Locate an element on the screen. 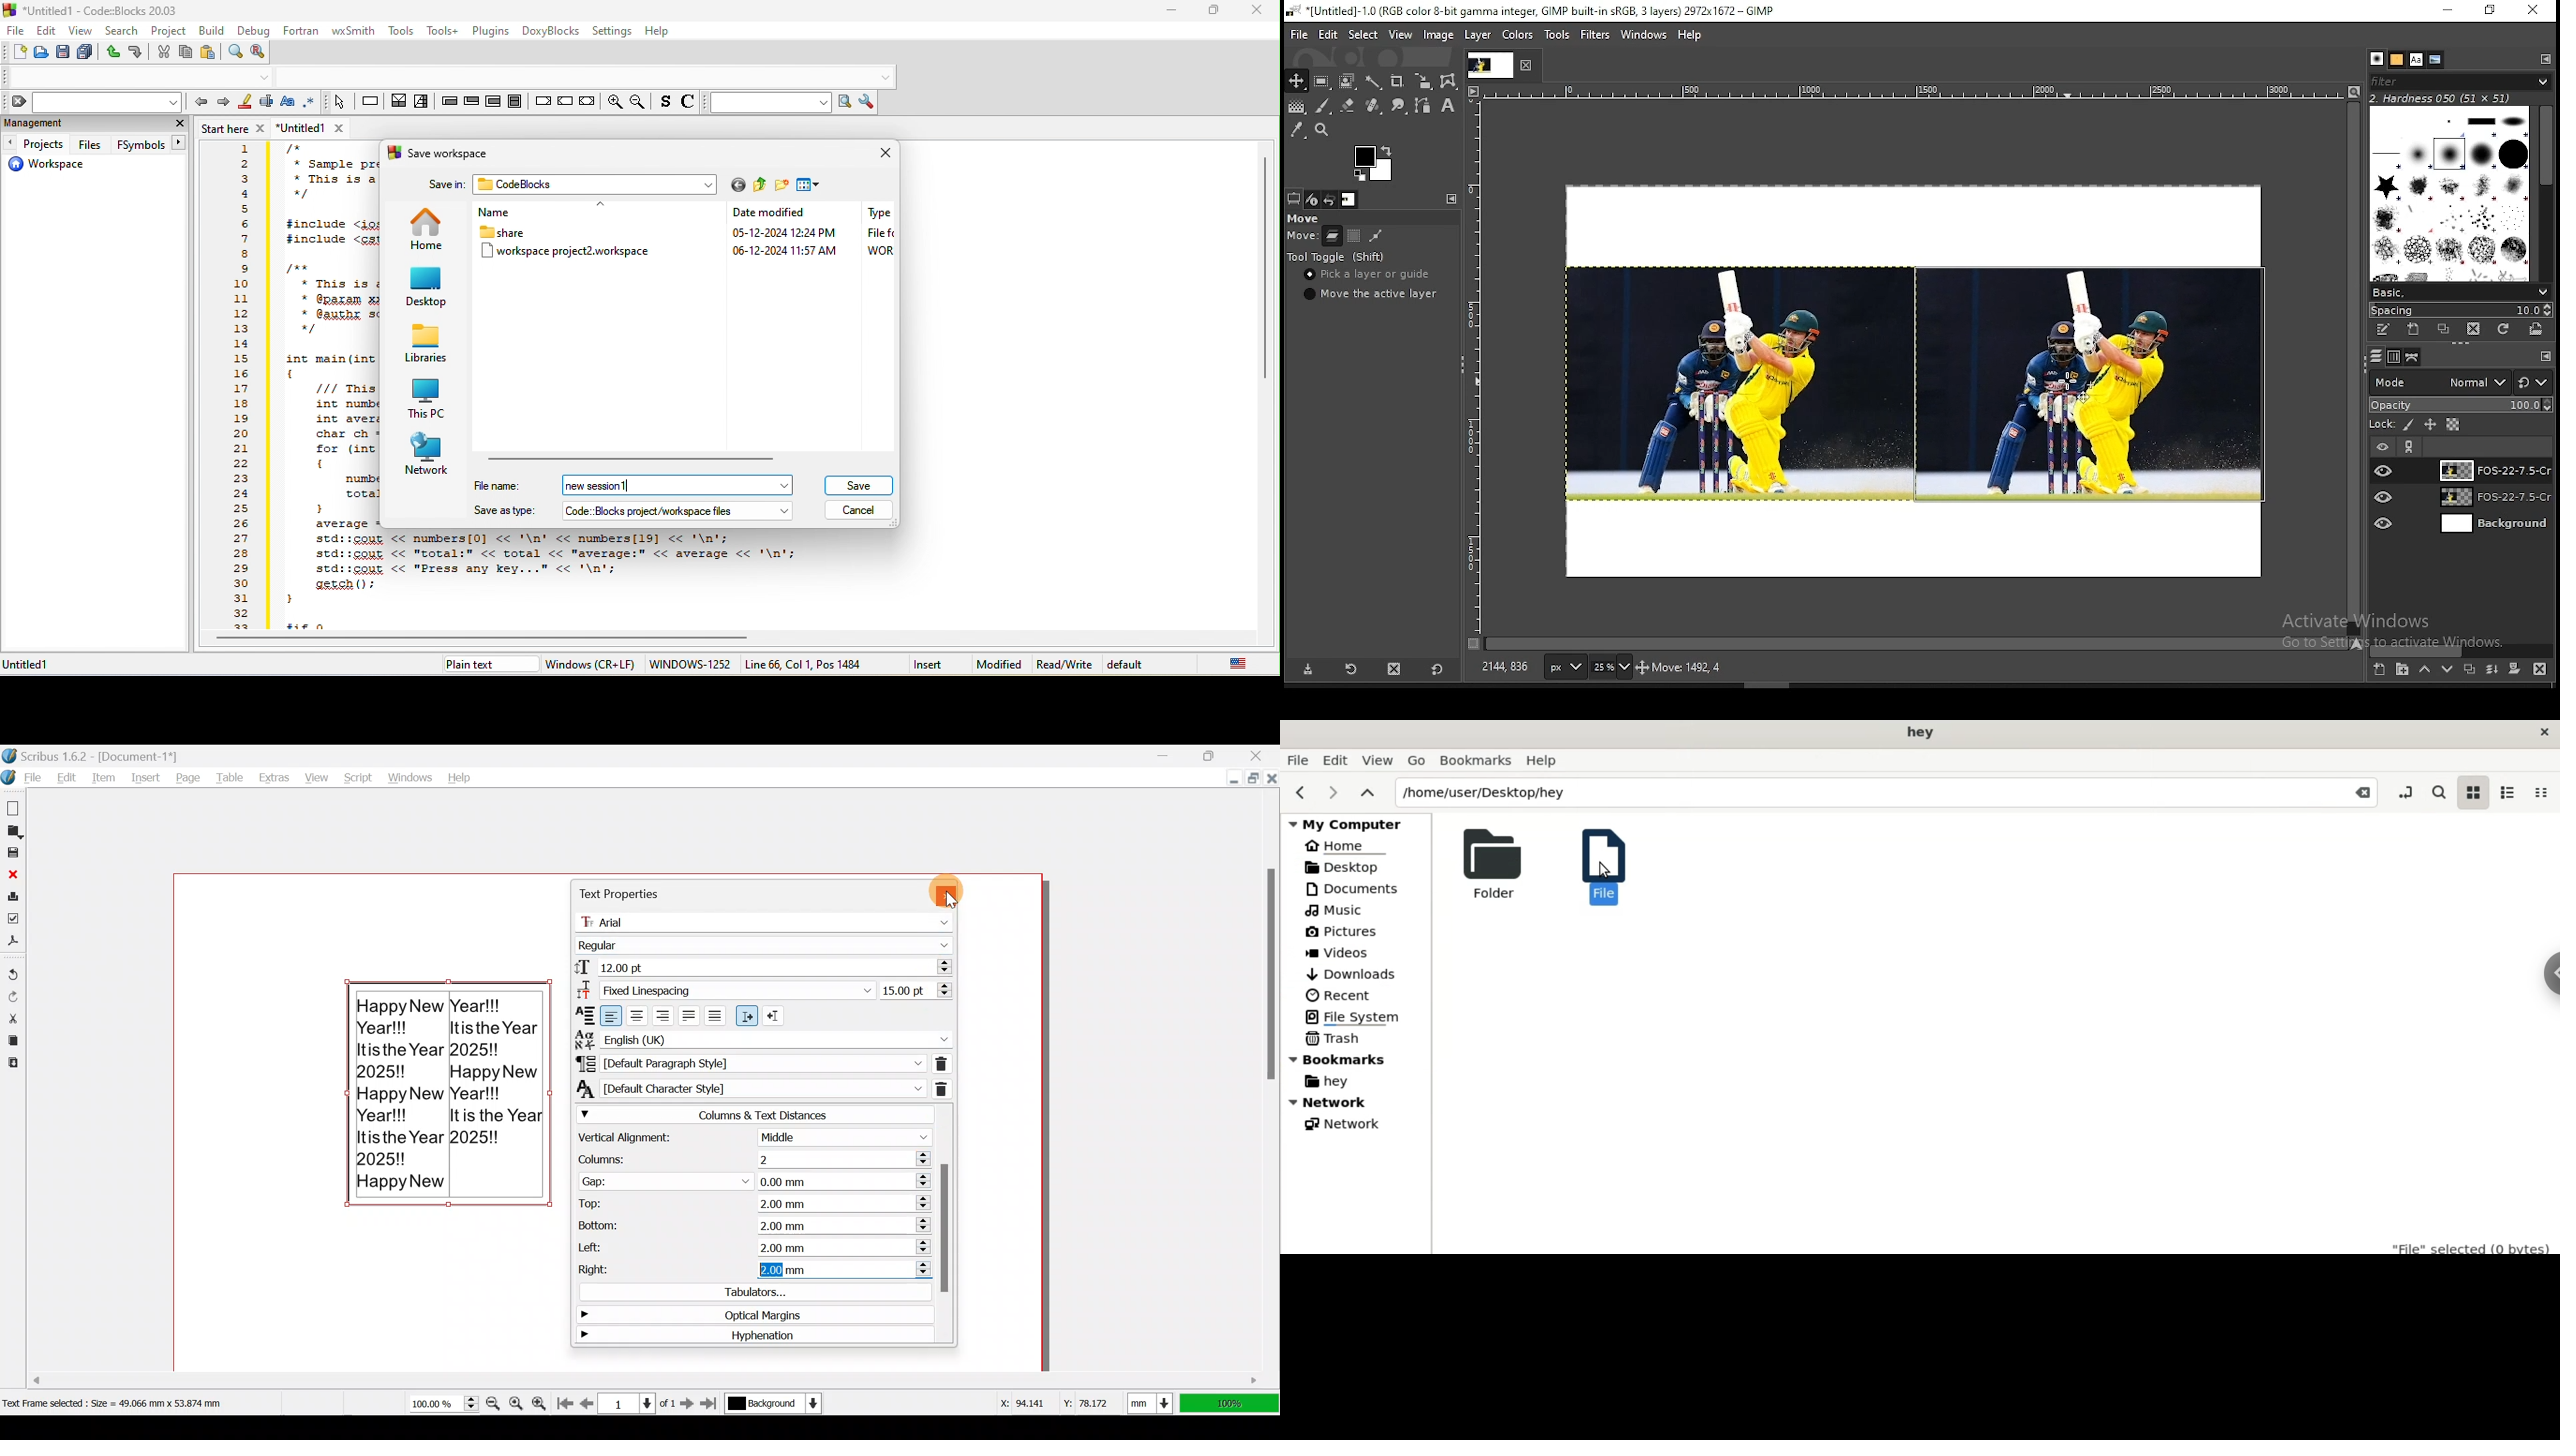 Image resolution: width=2576 pixels, height=1456 pixels. Text properties is located at coordinates (619, 894).